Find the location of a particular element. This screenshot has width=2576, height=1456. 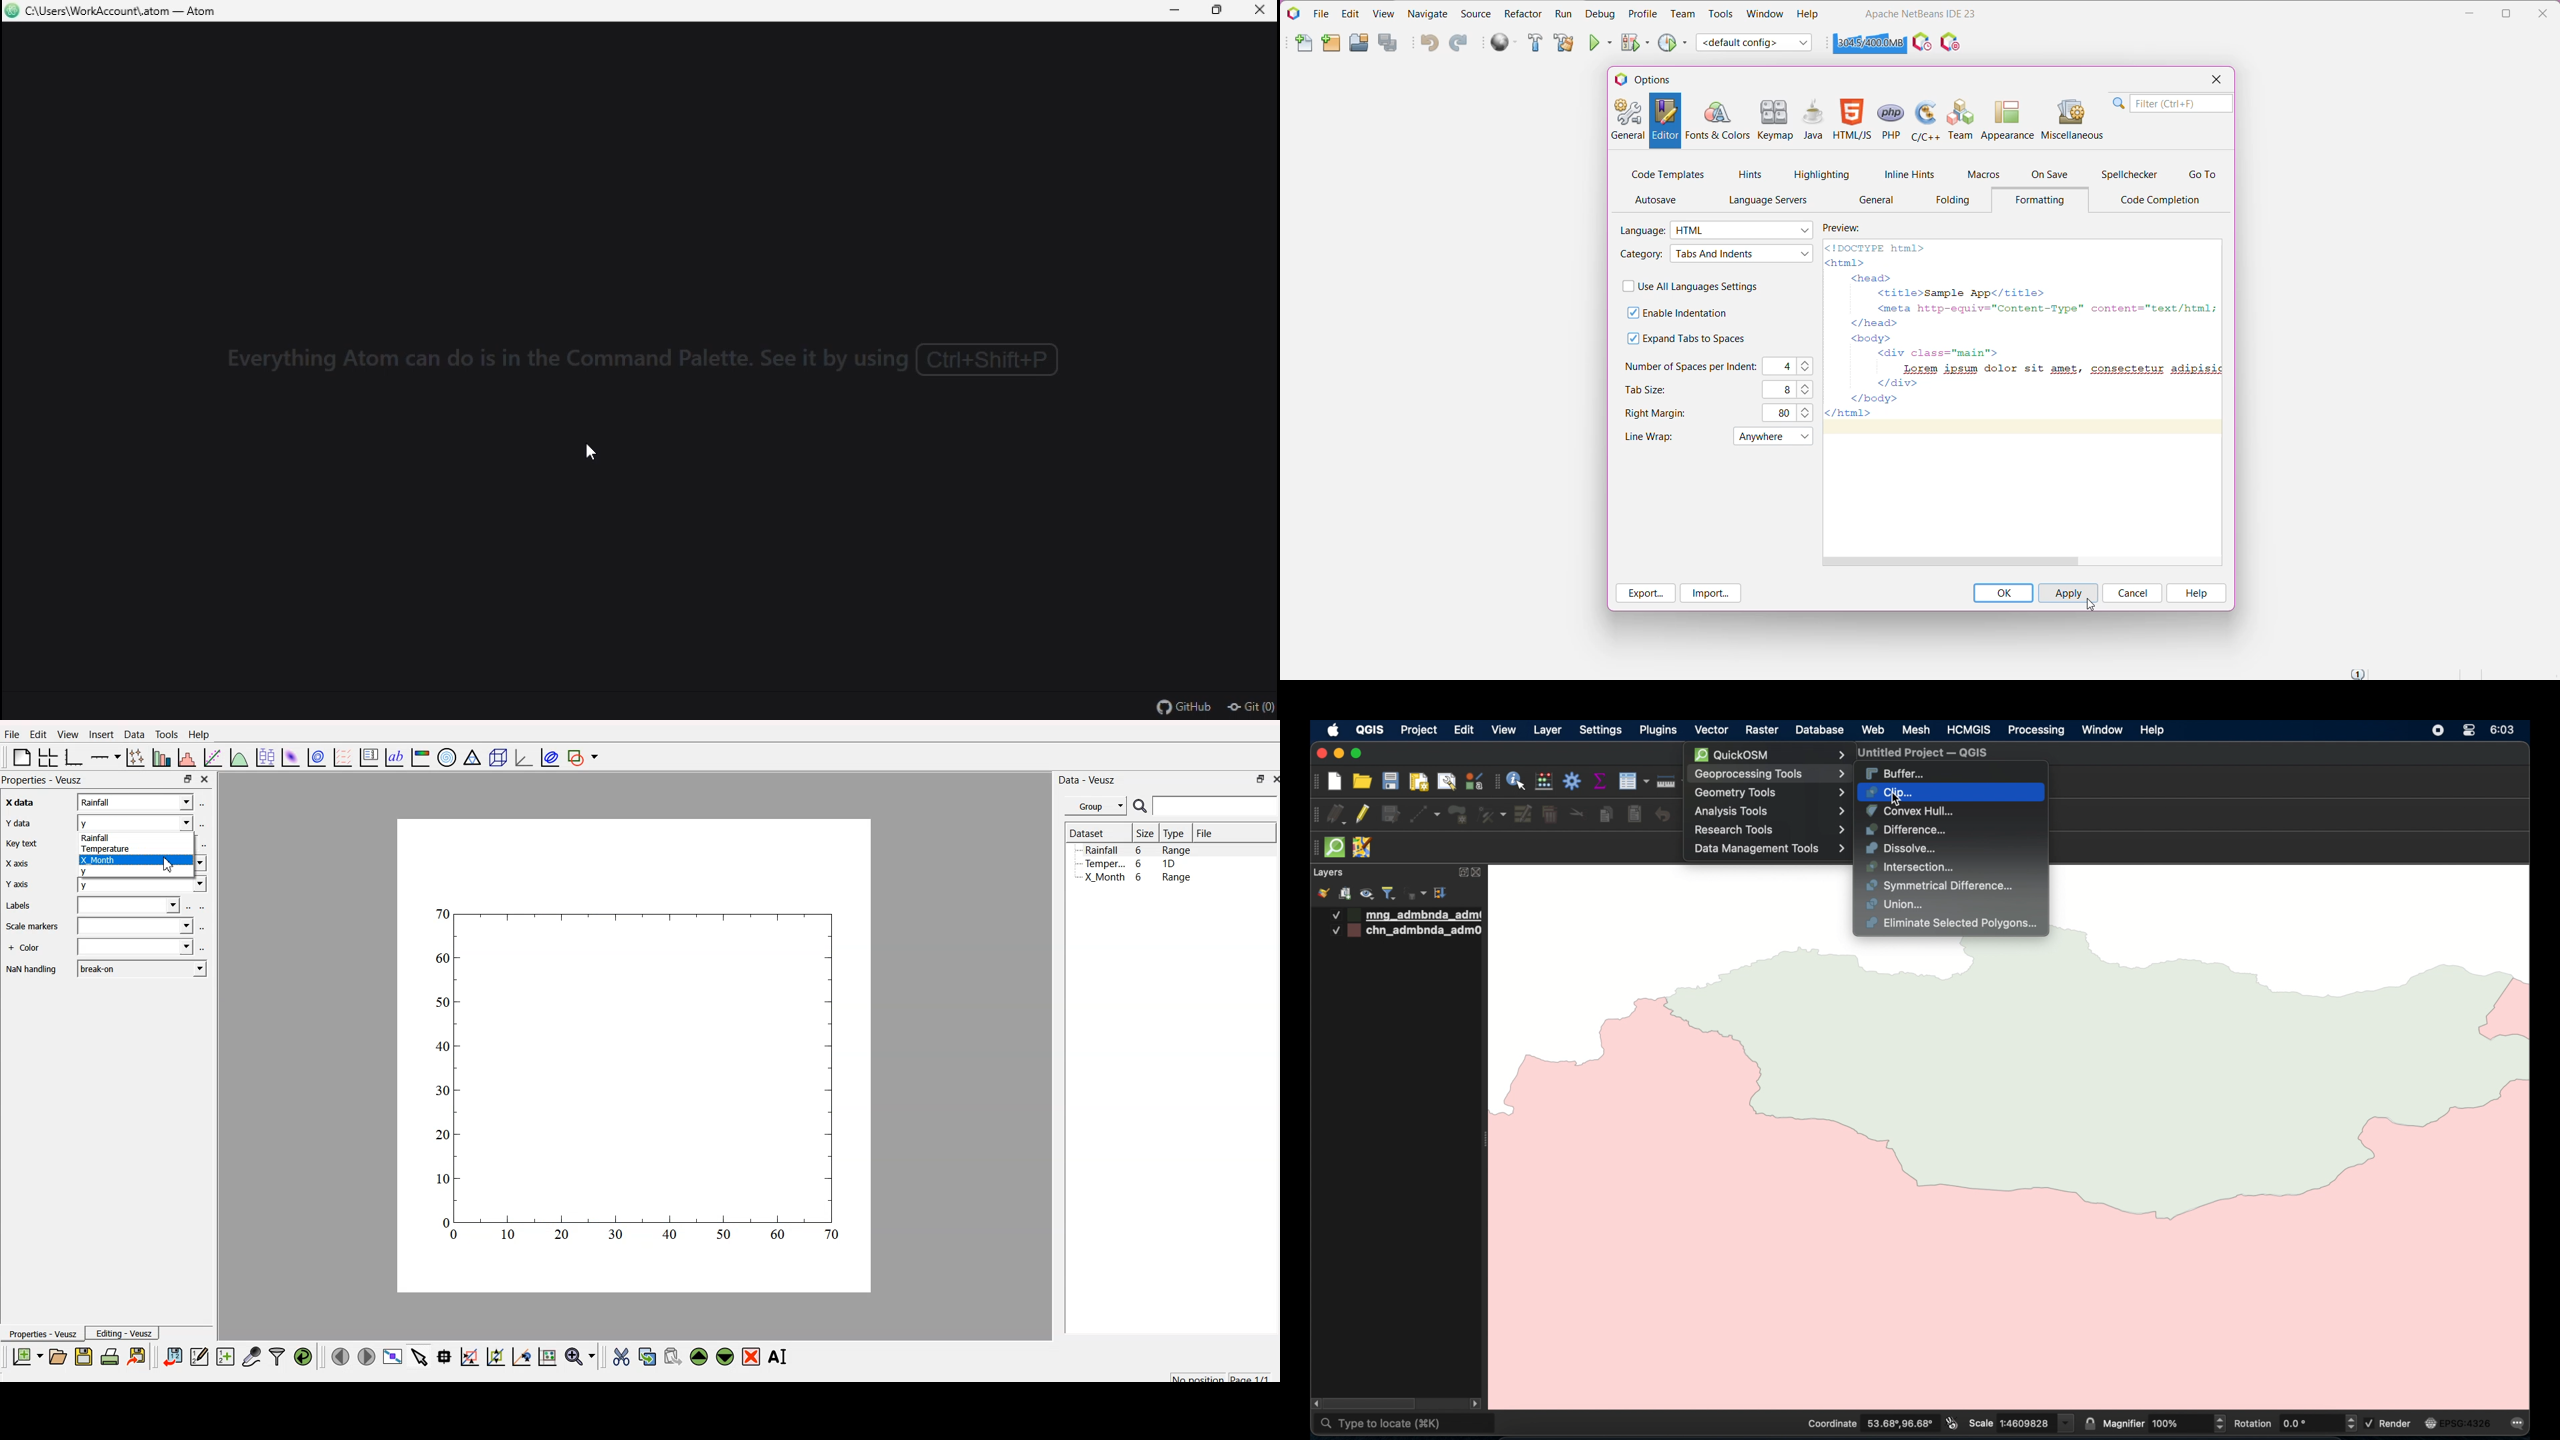

read datapoint on graph is located at coordinates (443, 1356).